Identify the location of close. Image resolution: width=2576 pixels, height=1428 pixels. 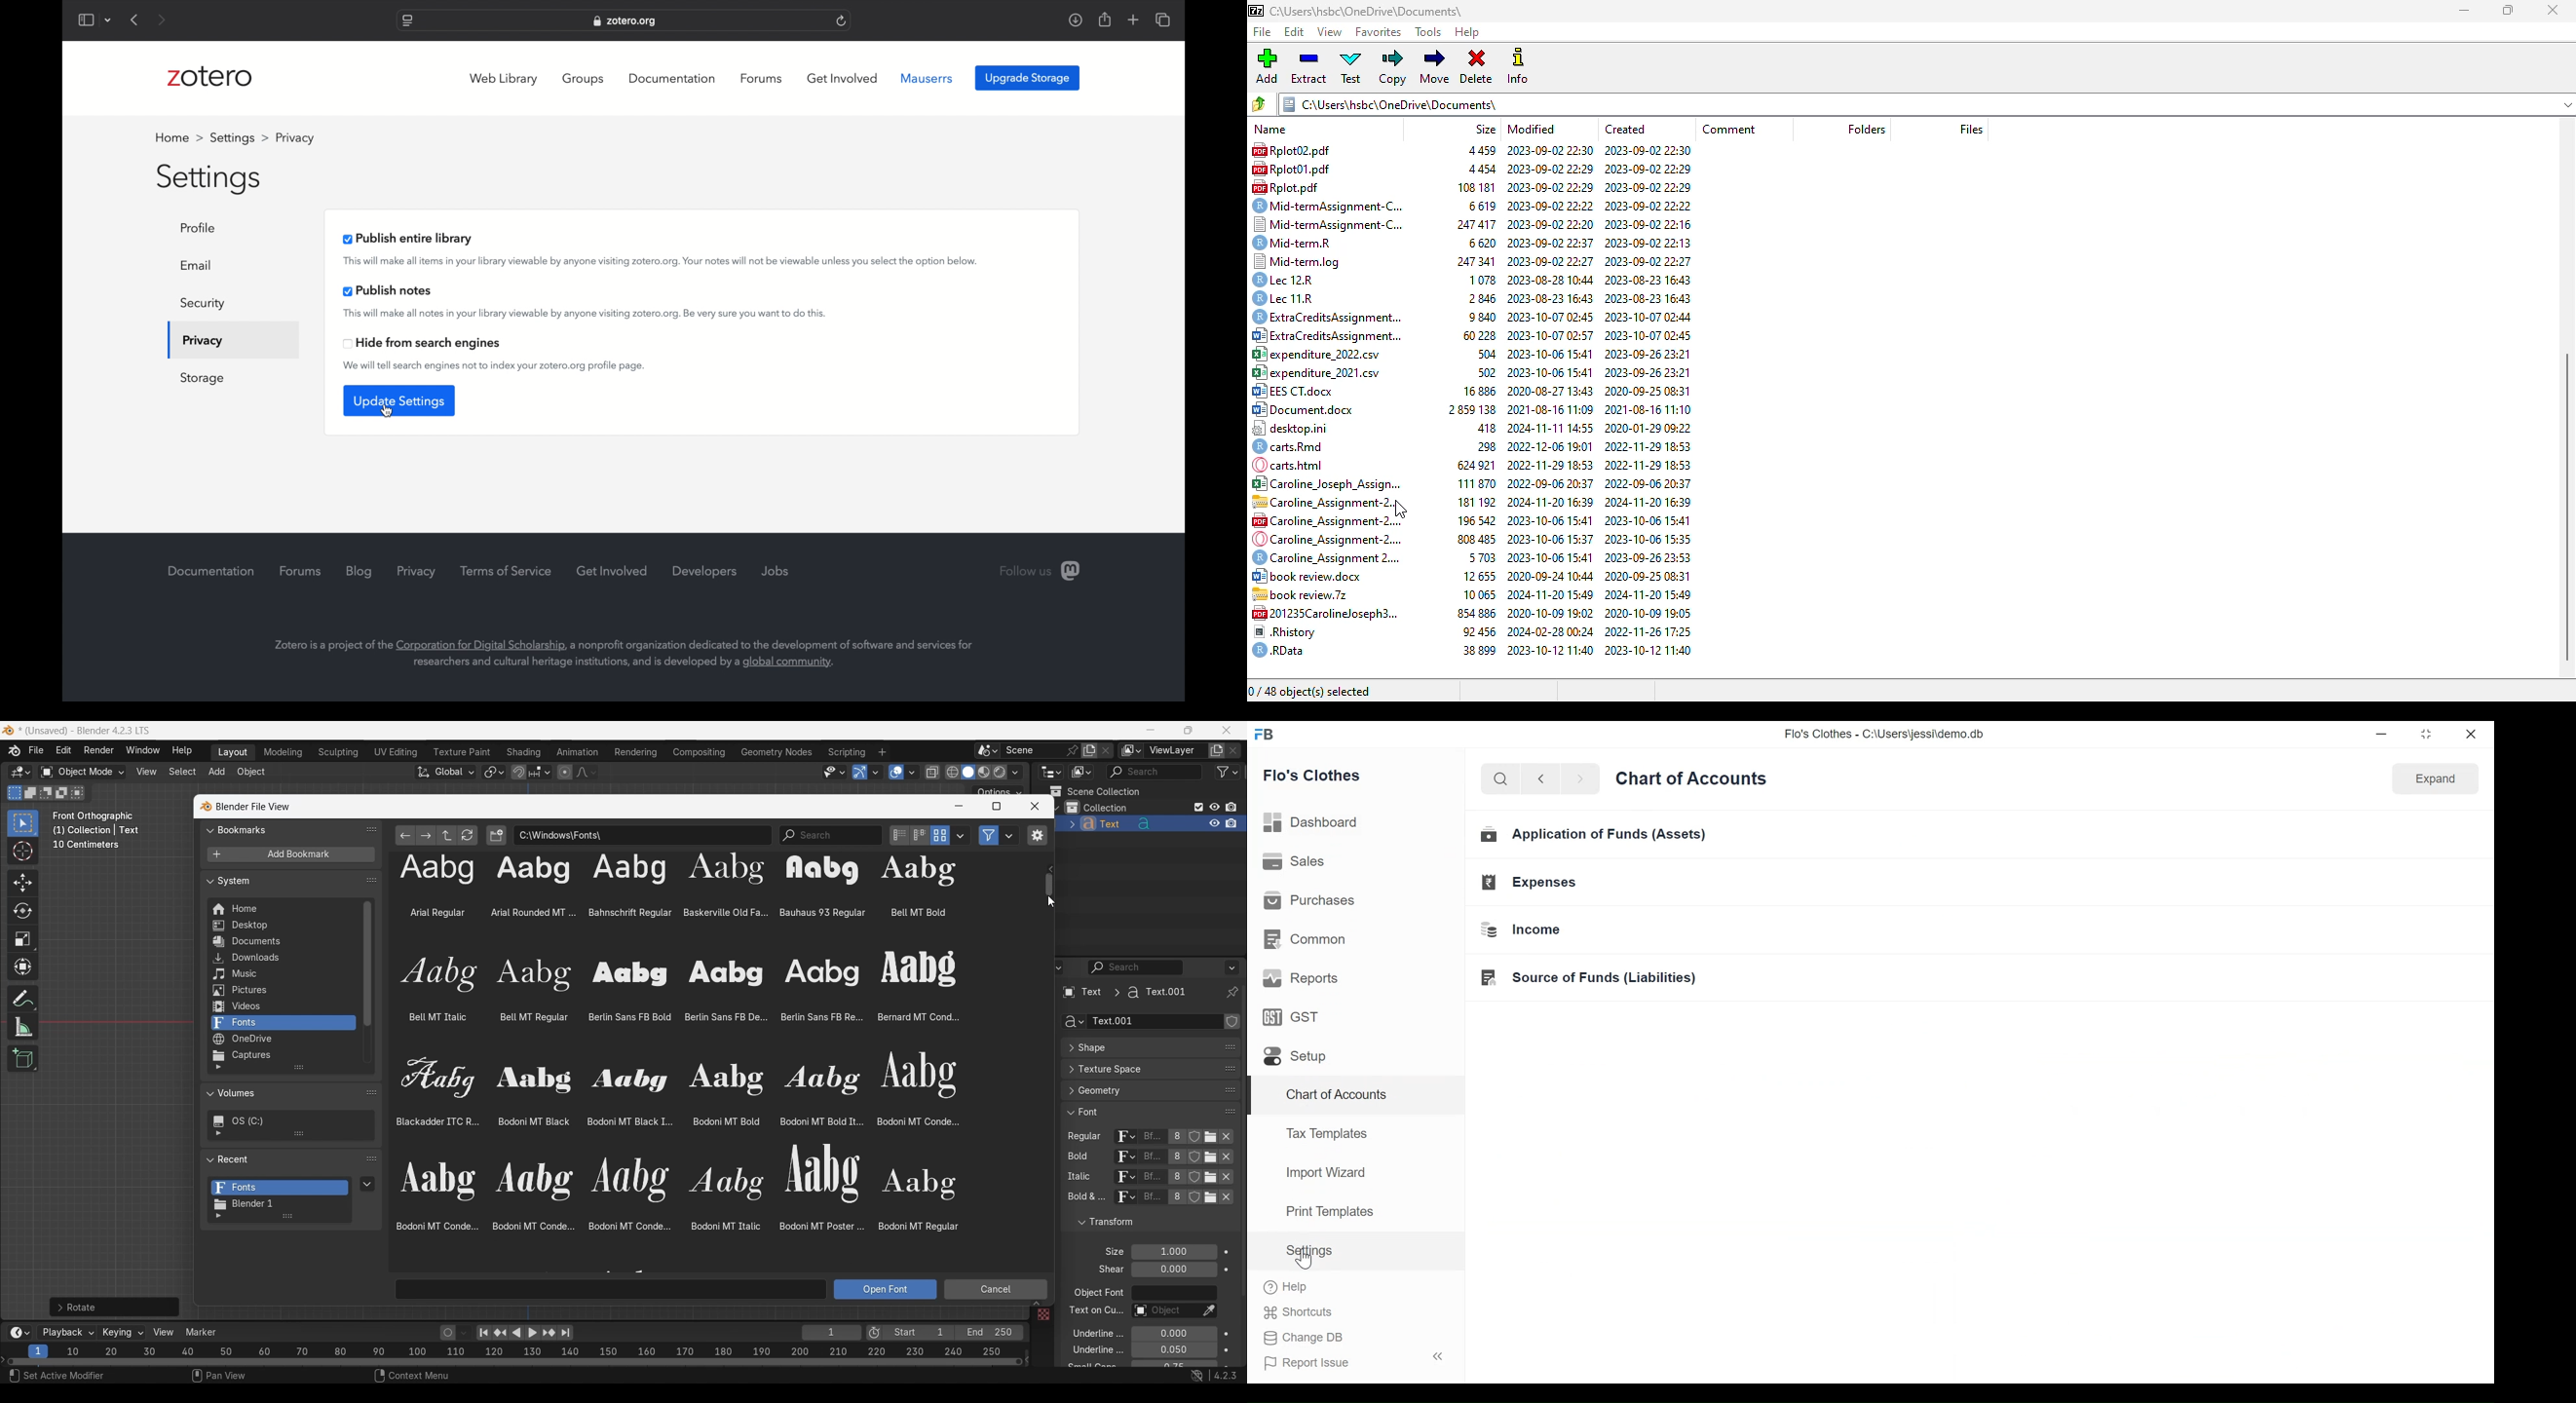
(2553, 10).